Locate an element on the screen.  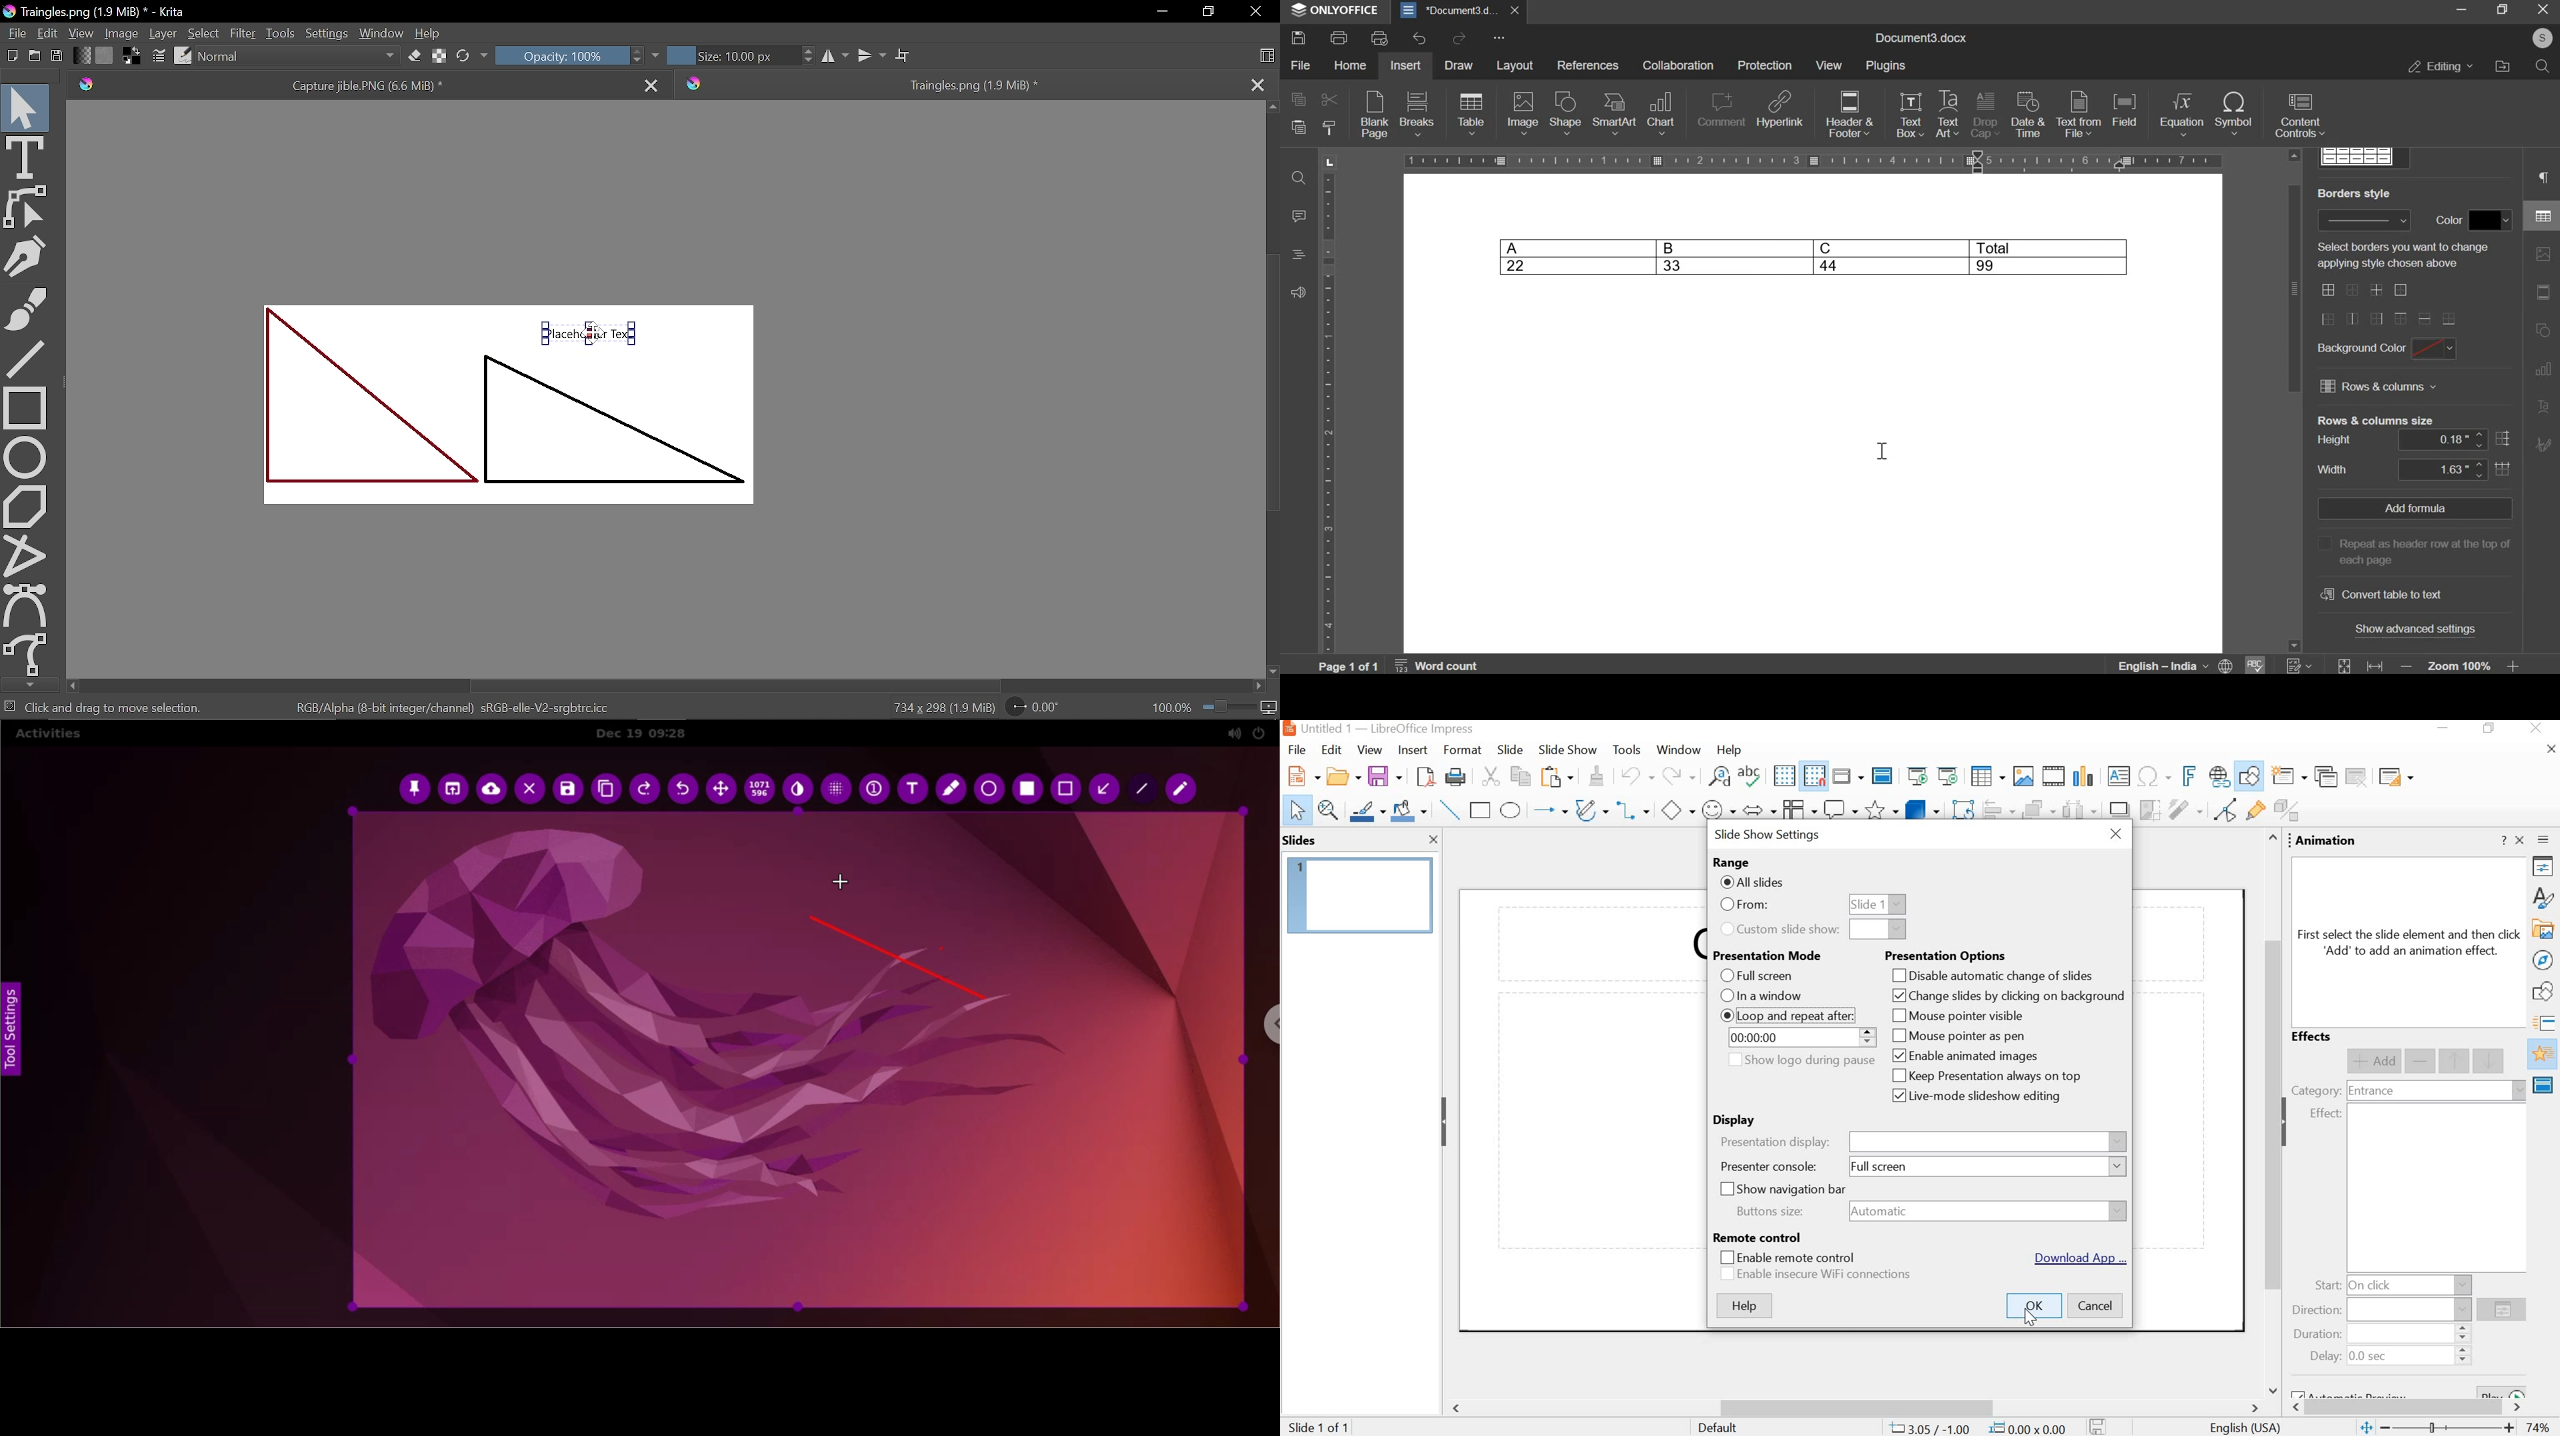
Repeat as header row at the top of each page is located at coordinates (2412, 550).